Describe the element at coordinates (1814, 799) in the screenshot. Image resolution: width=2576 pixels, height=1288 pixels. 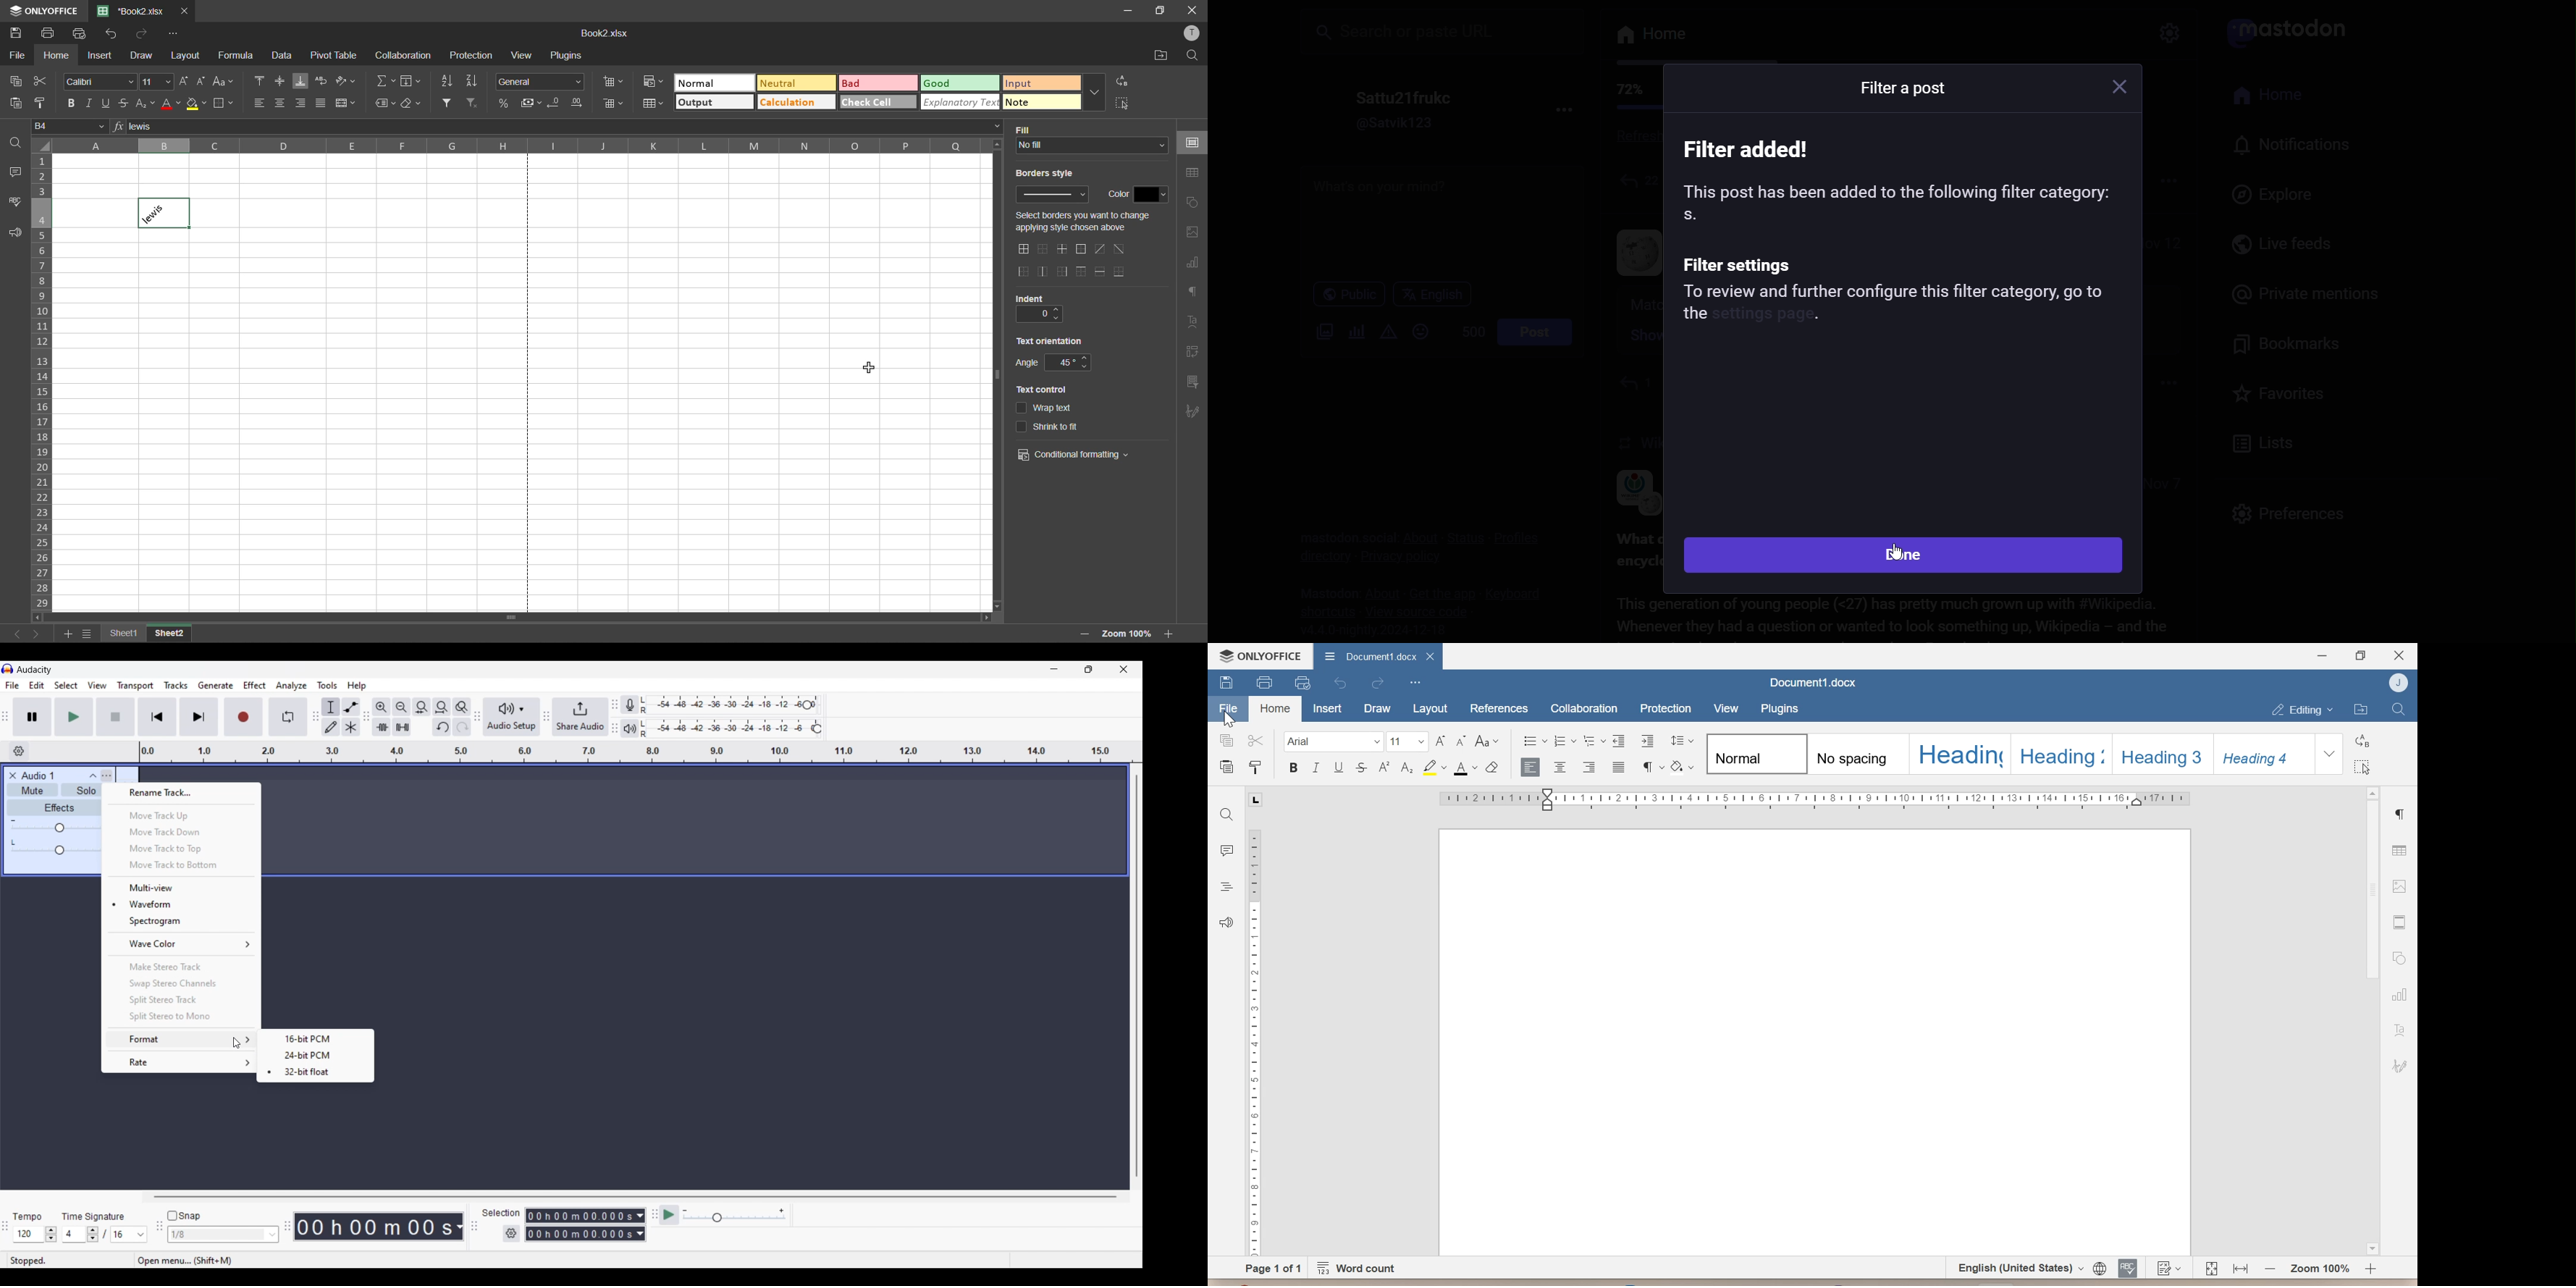
I see `Scale` at that location.